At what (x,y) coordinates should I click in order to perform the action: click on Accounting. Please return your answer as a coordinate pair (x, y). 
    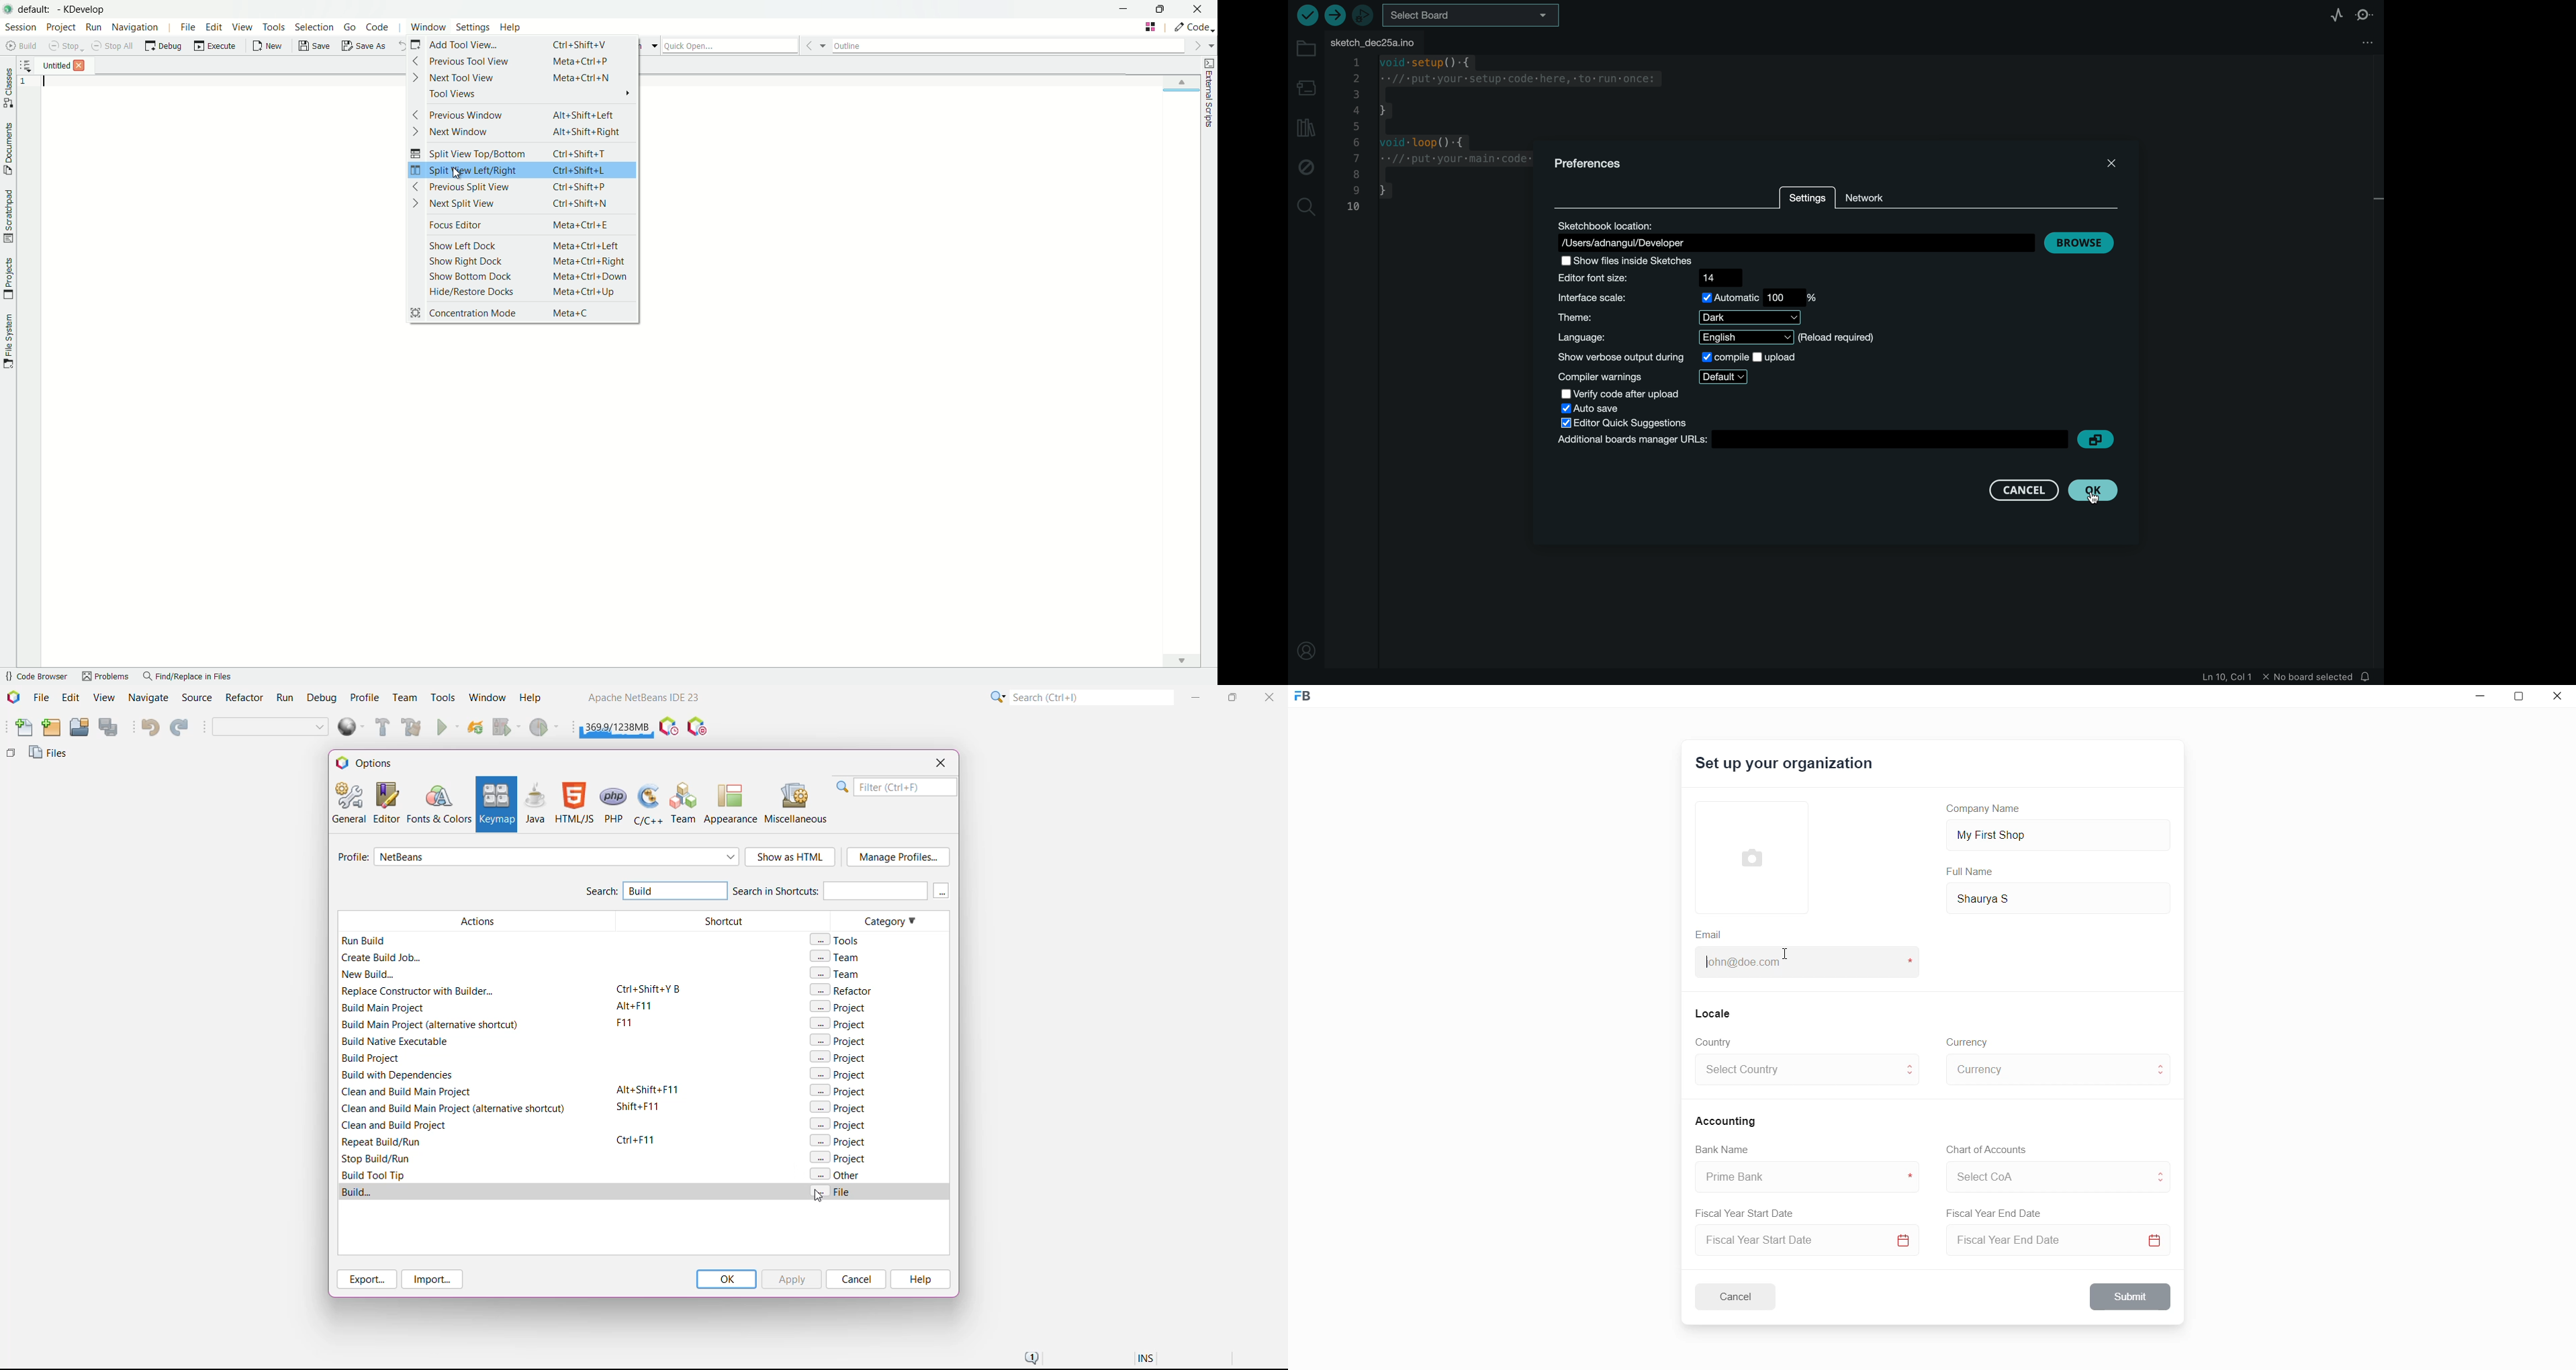
    Looking at the image, I should click on (1728, 1120).